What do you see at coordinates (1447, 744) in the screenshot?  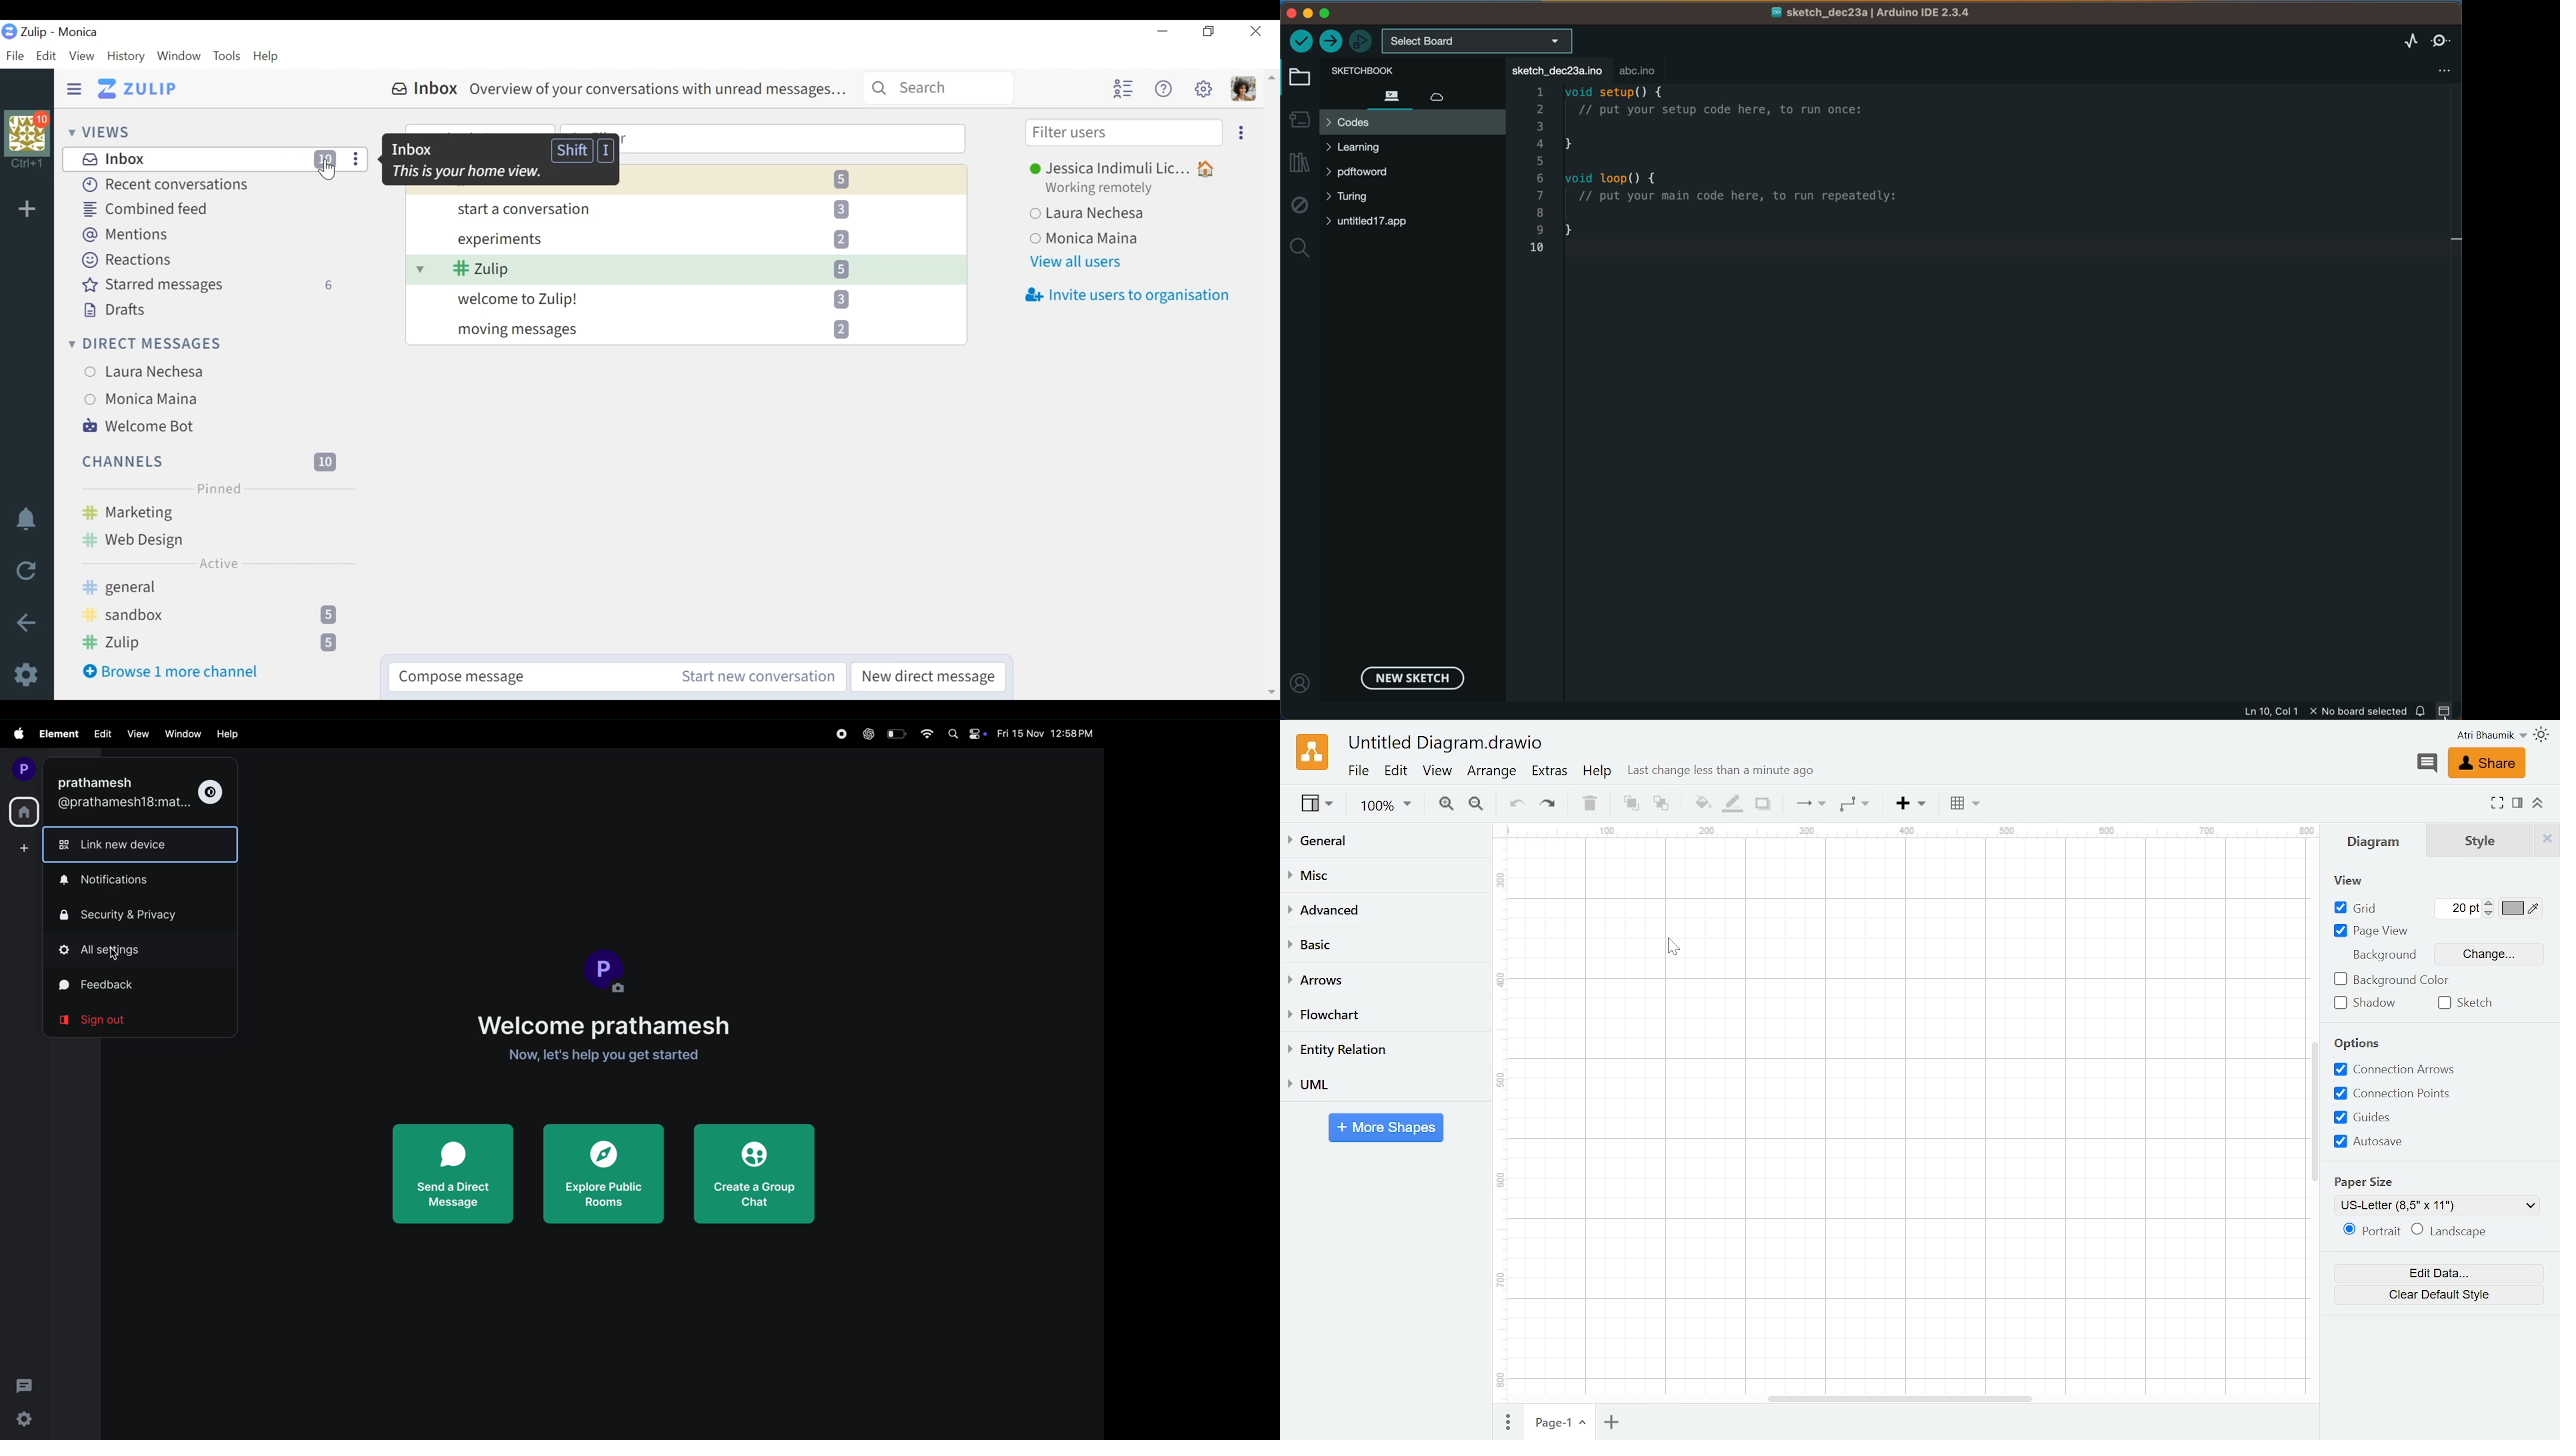 I see `Current window` at bounding box center [1447, 744].